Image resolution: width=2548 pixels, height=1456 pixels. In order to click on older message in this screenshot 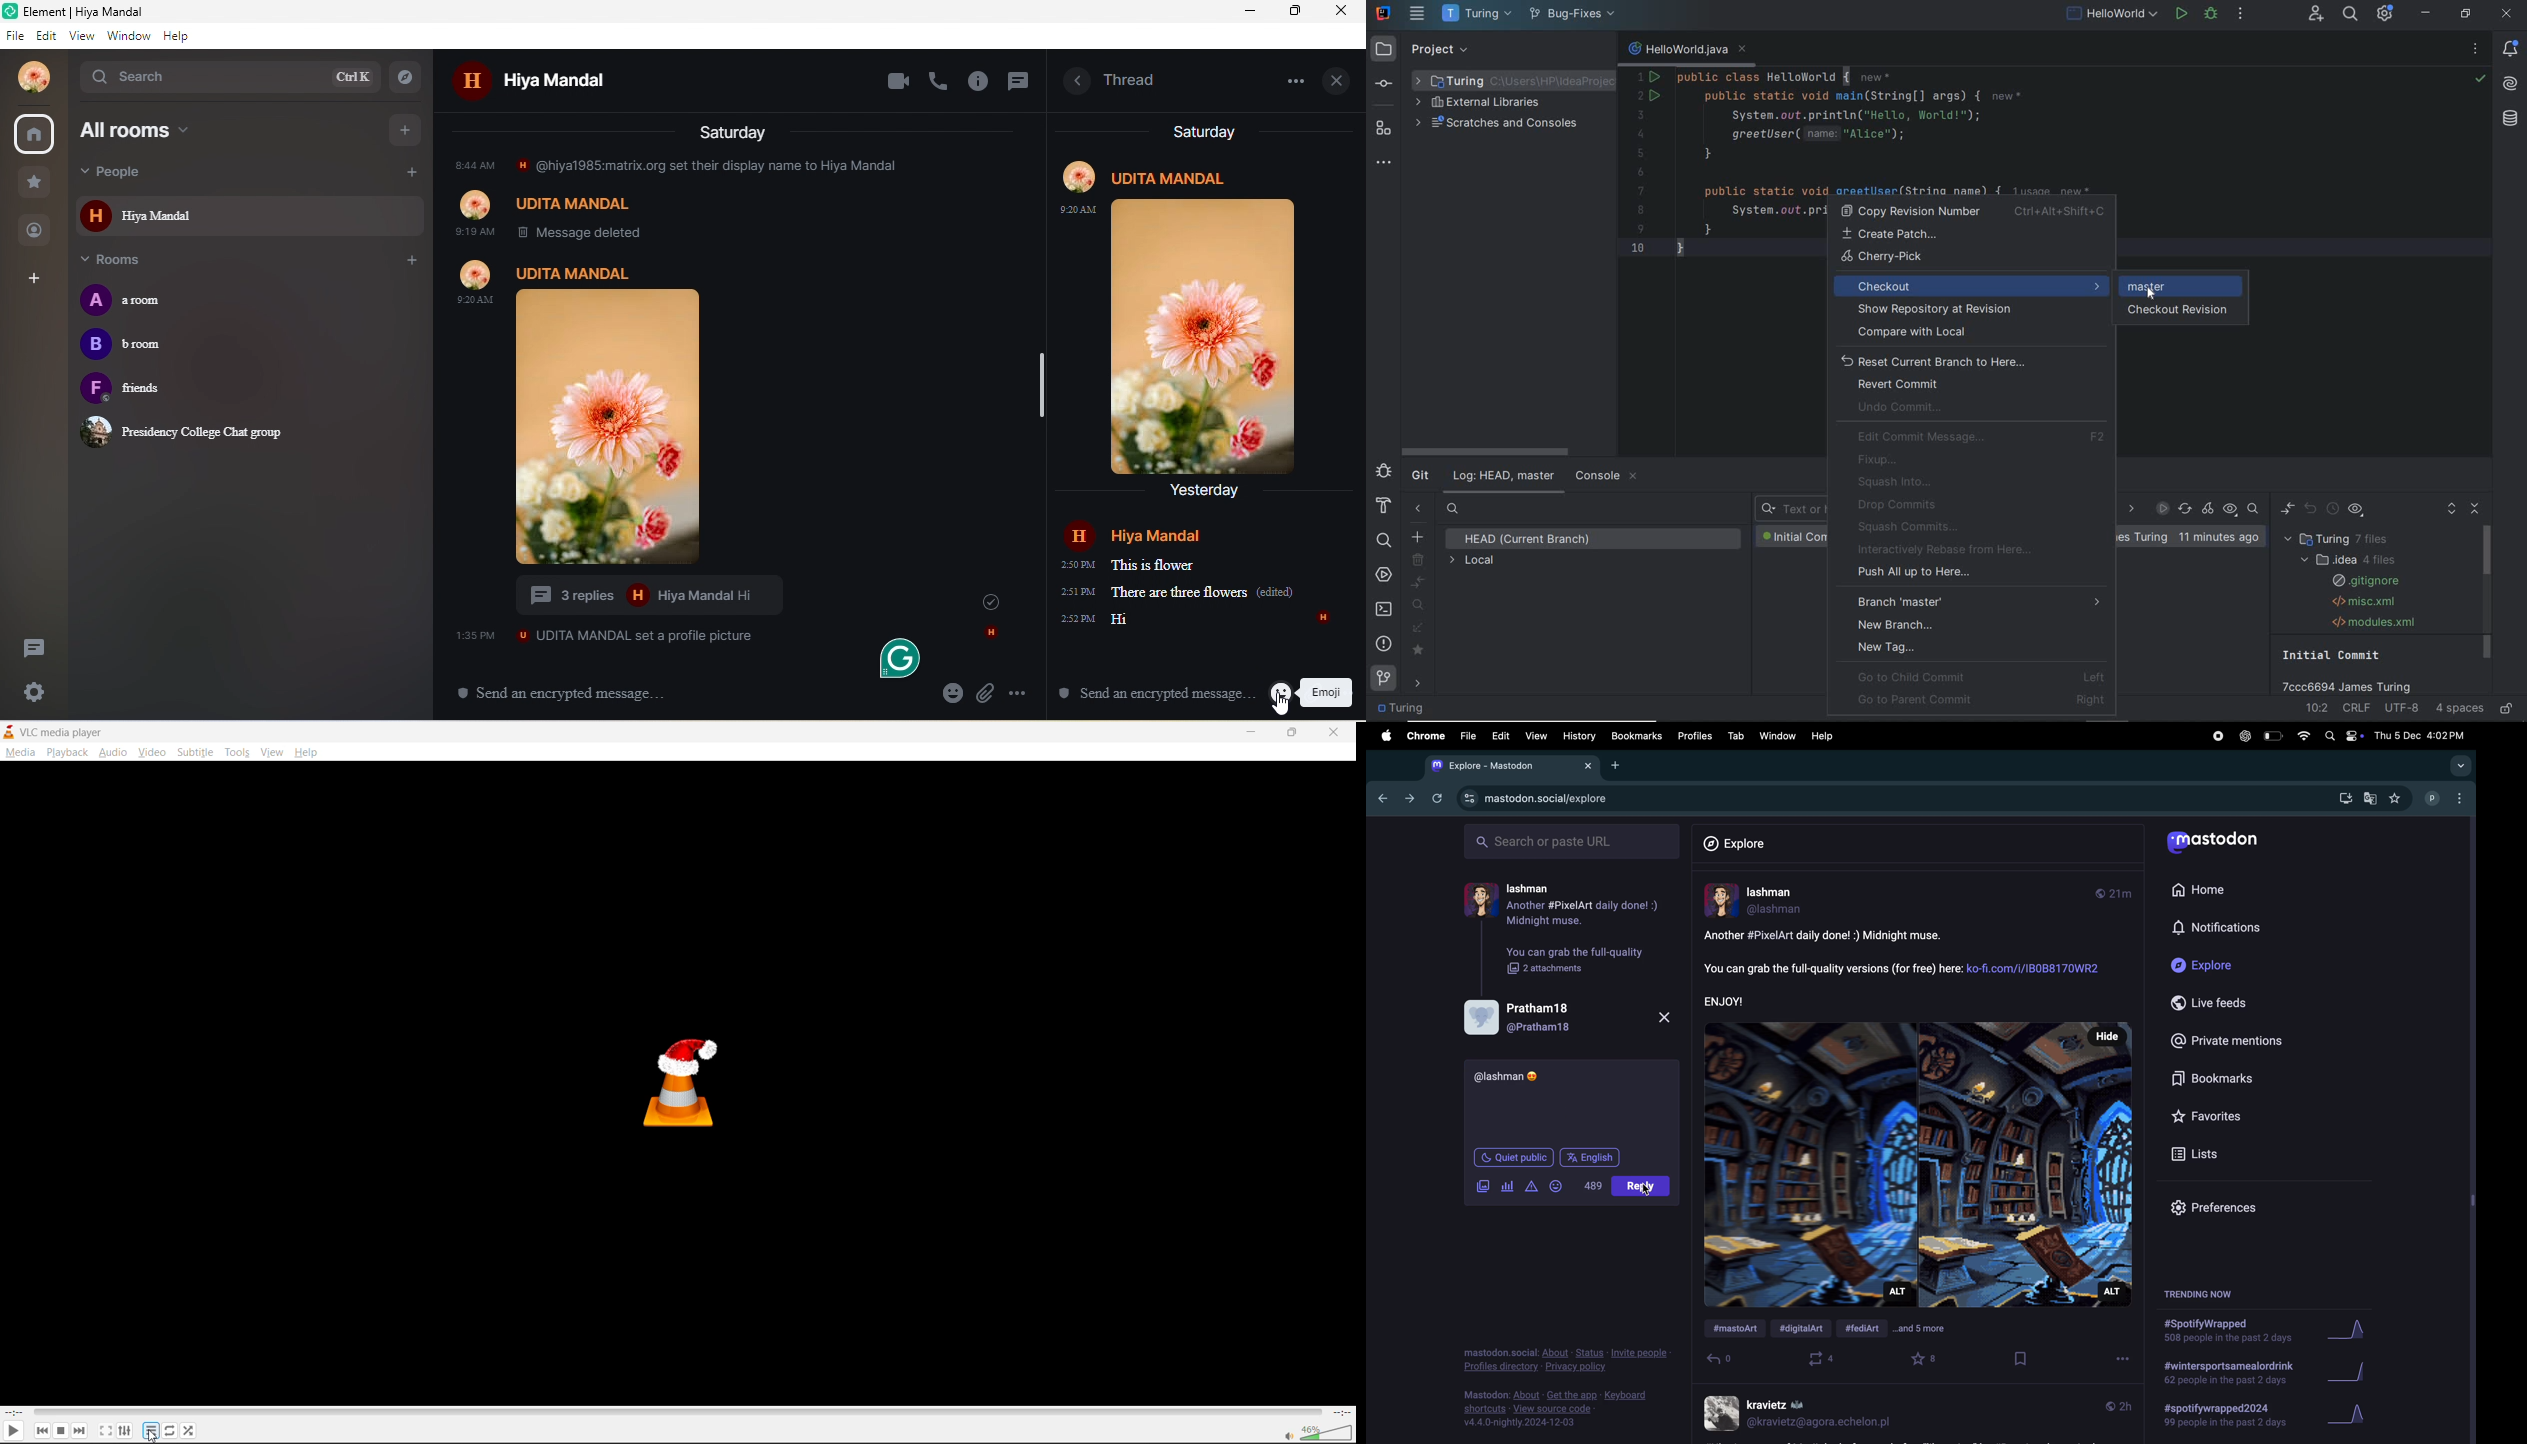, I will do `click(718, 197)`.